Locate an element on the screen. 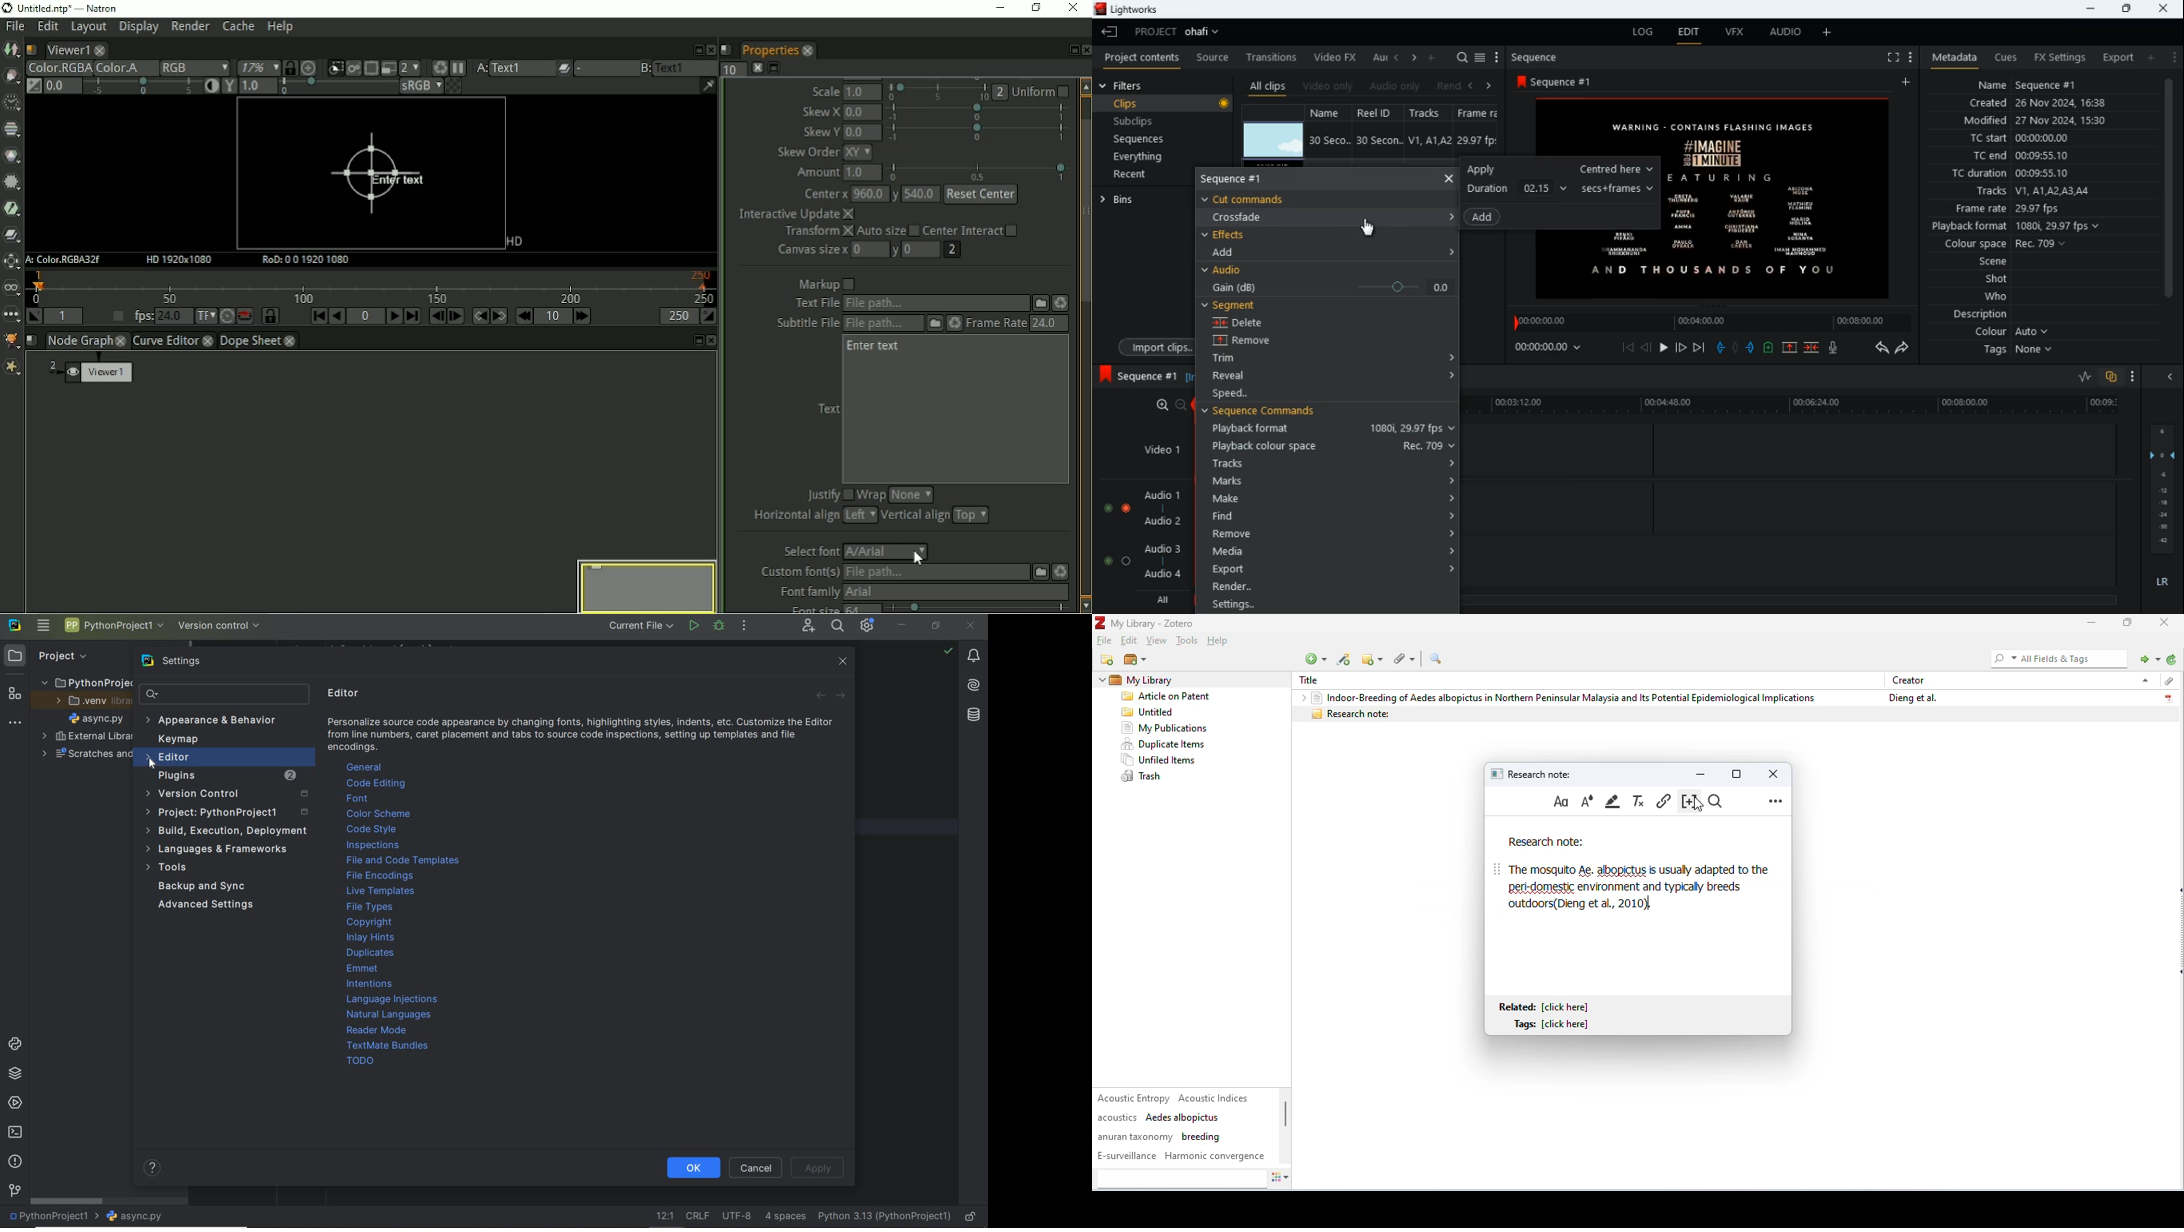  clear formatting is located at coordinates (1640, 801).